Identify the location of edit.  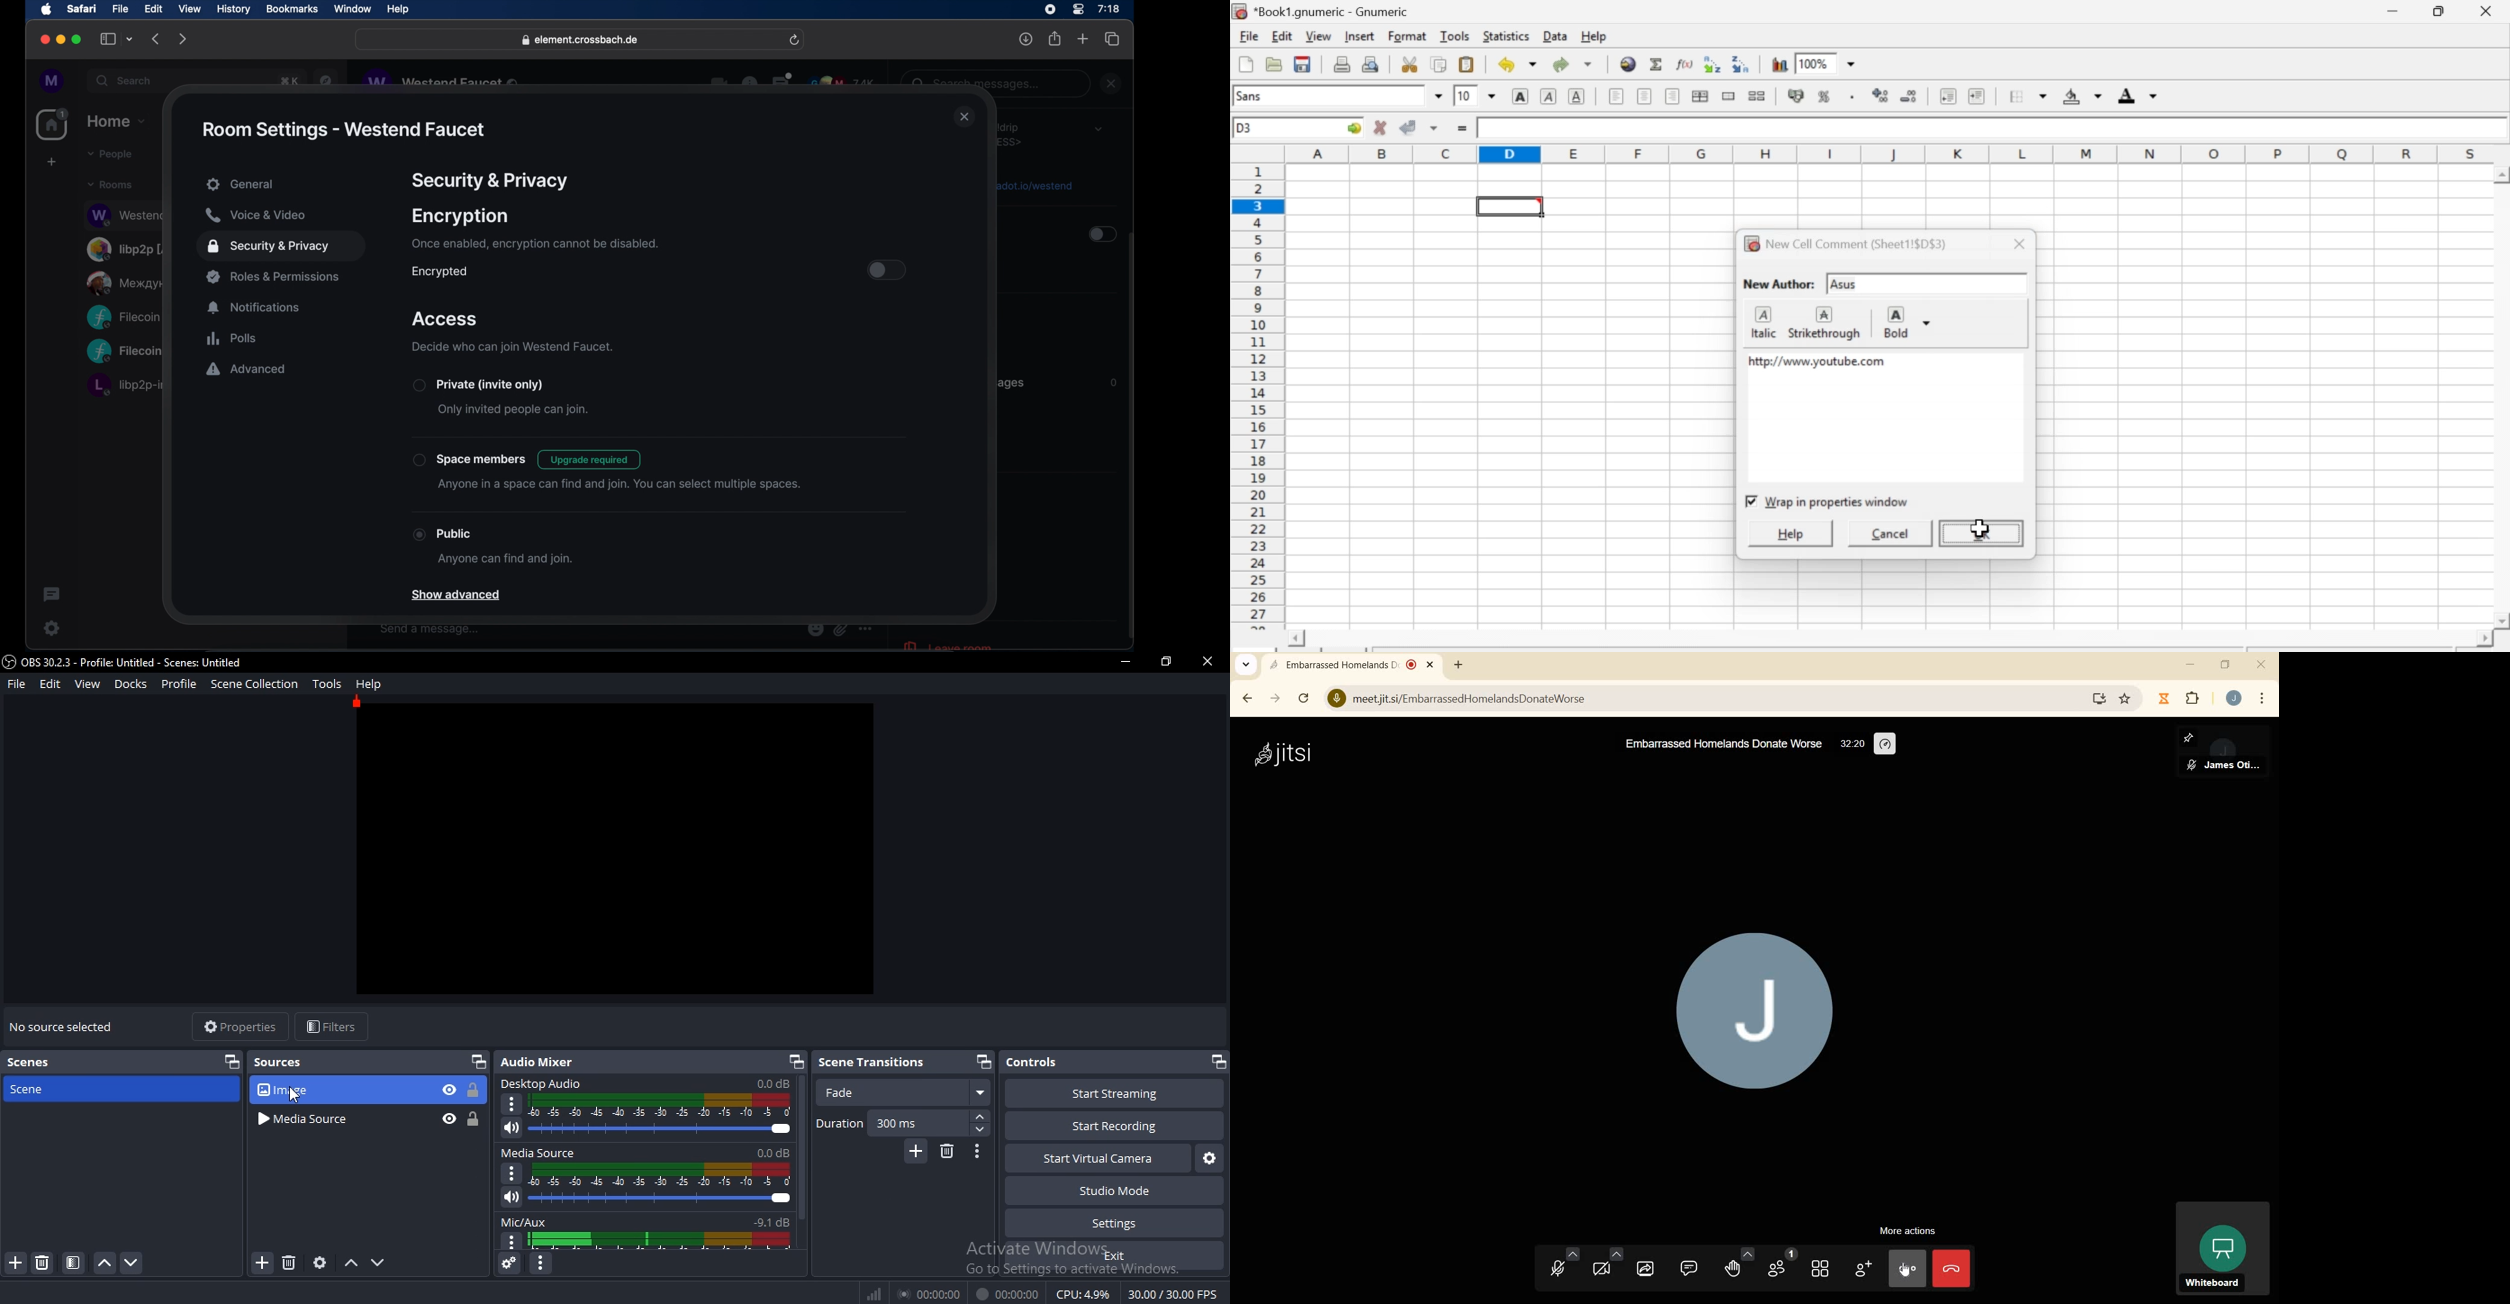
(153, 8).